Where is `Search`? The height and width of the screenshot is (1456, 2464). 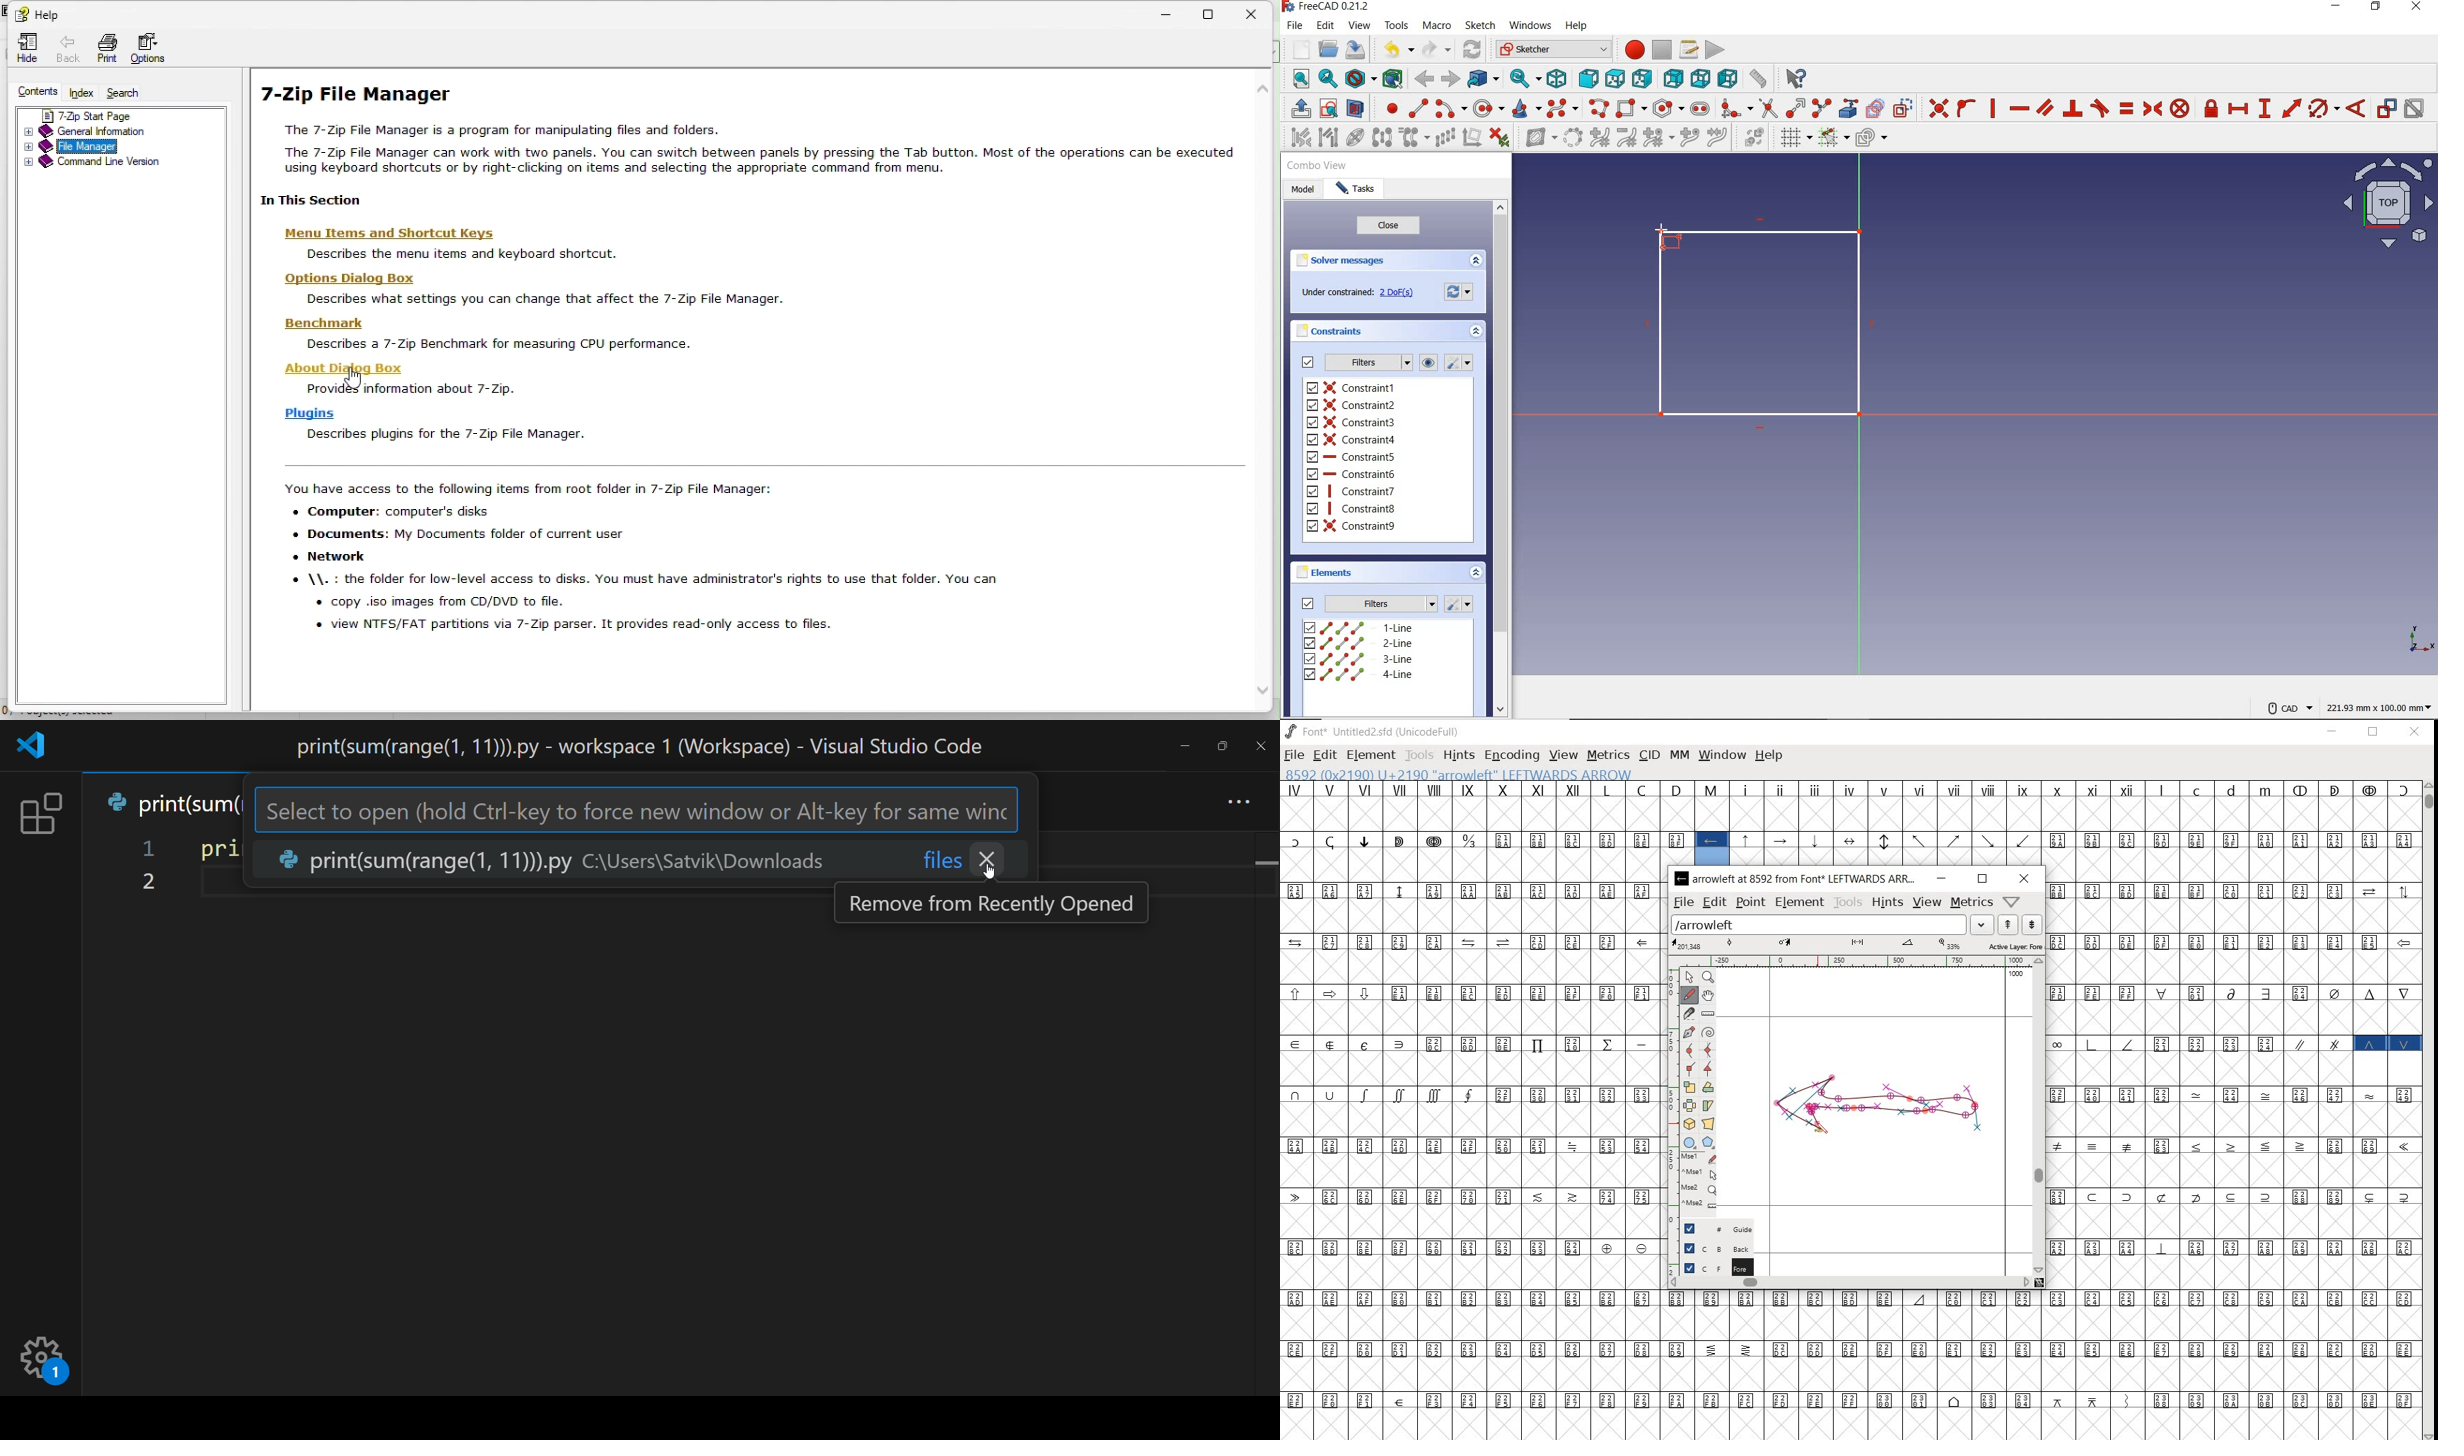 Search is located at coordinates (131, 91).